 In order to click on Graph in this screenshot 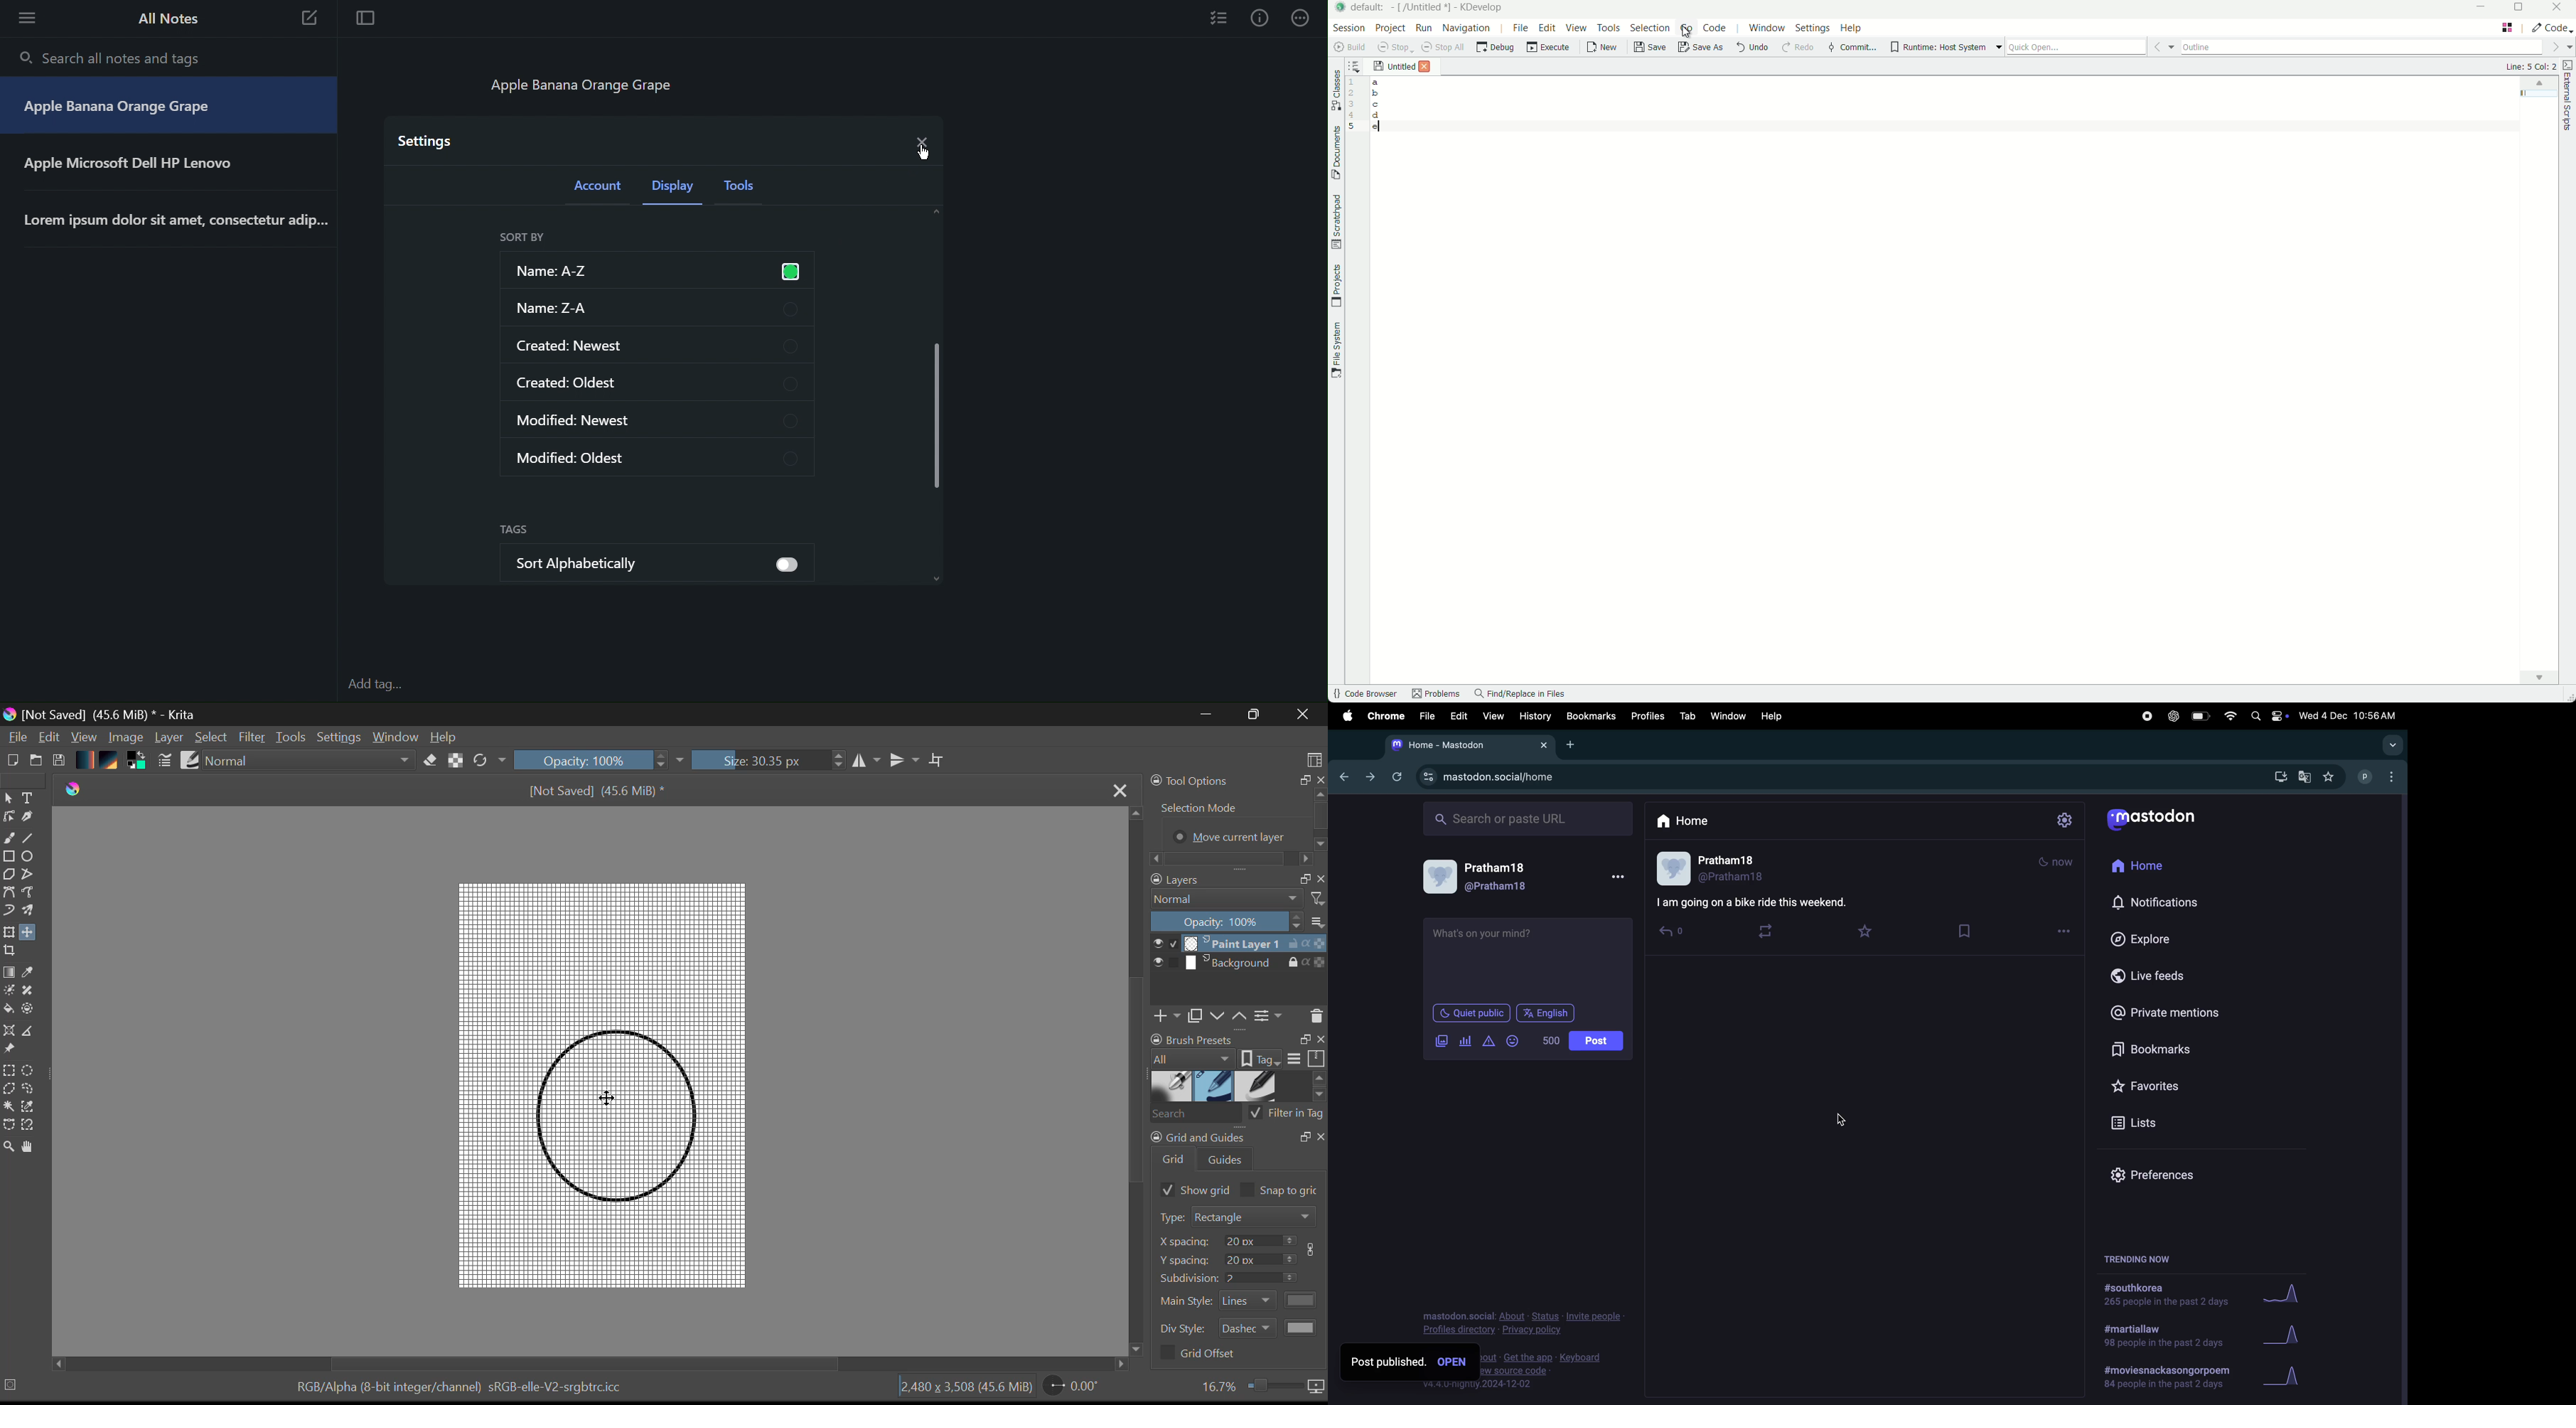, I will do `click(2289, 1293)`.